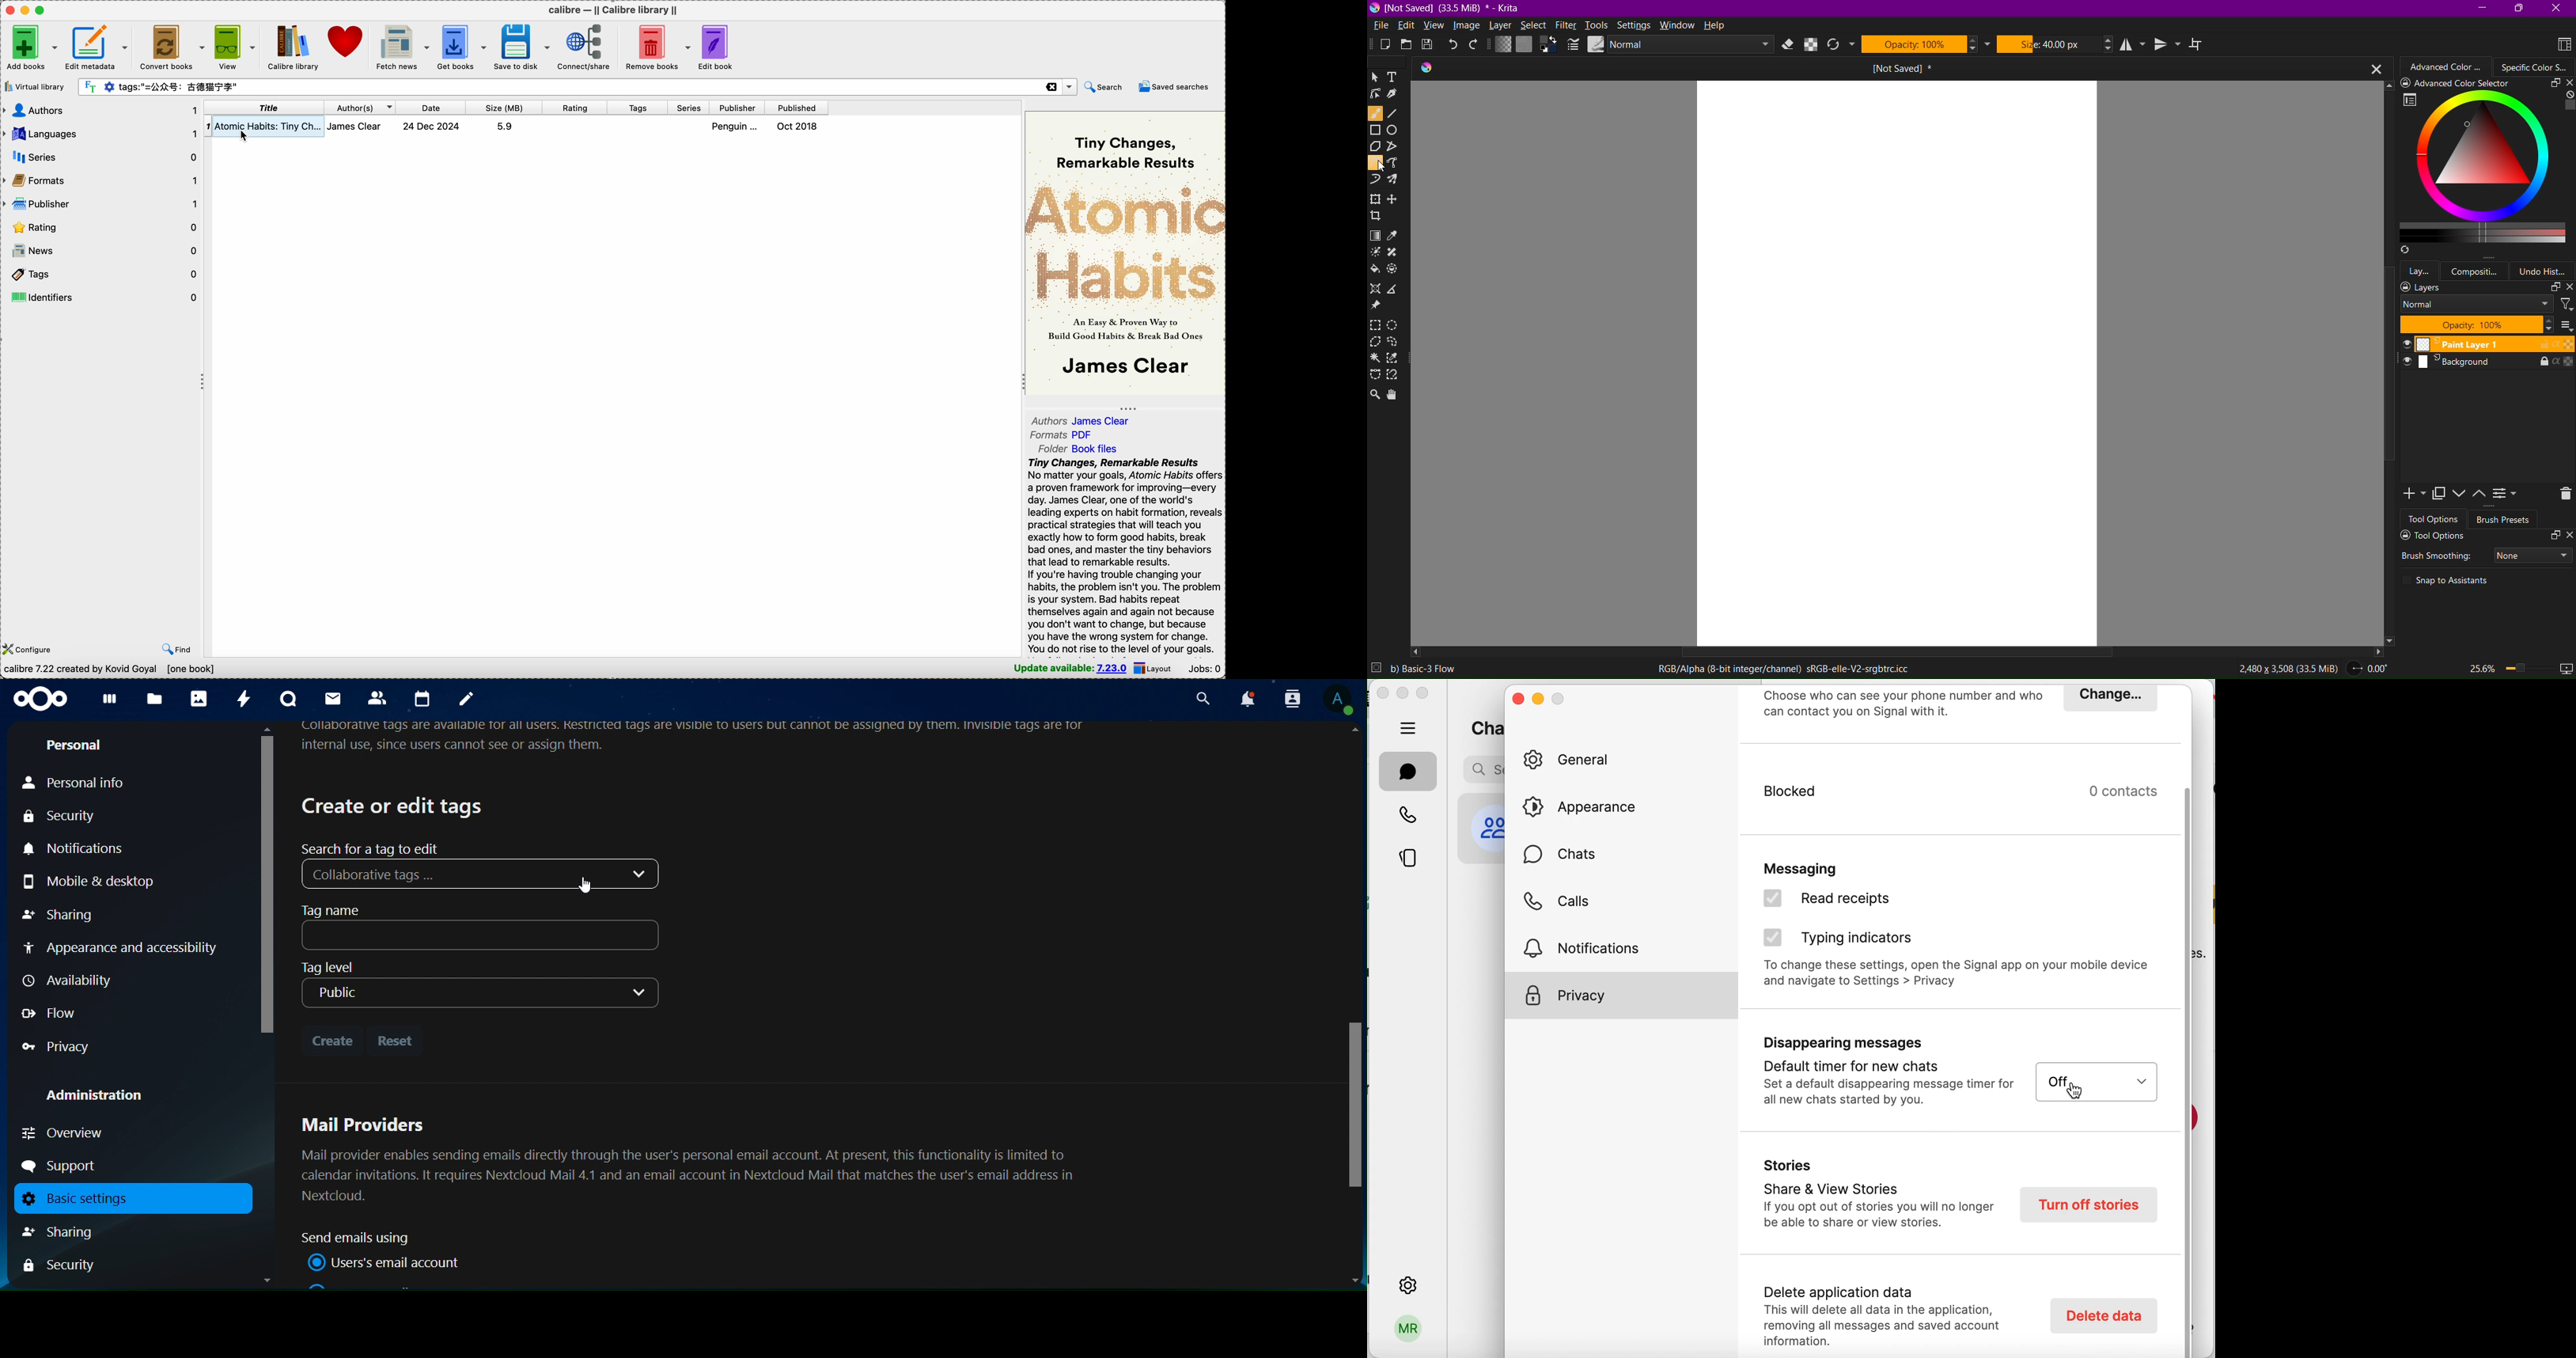 The width and height of the screenshot is (2576, 1372). I want to click on View, so click(1434, 26).